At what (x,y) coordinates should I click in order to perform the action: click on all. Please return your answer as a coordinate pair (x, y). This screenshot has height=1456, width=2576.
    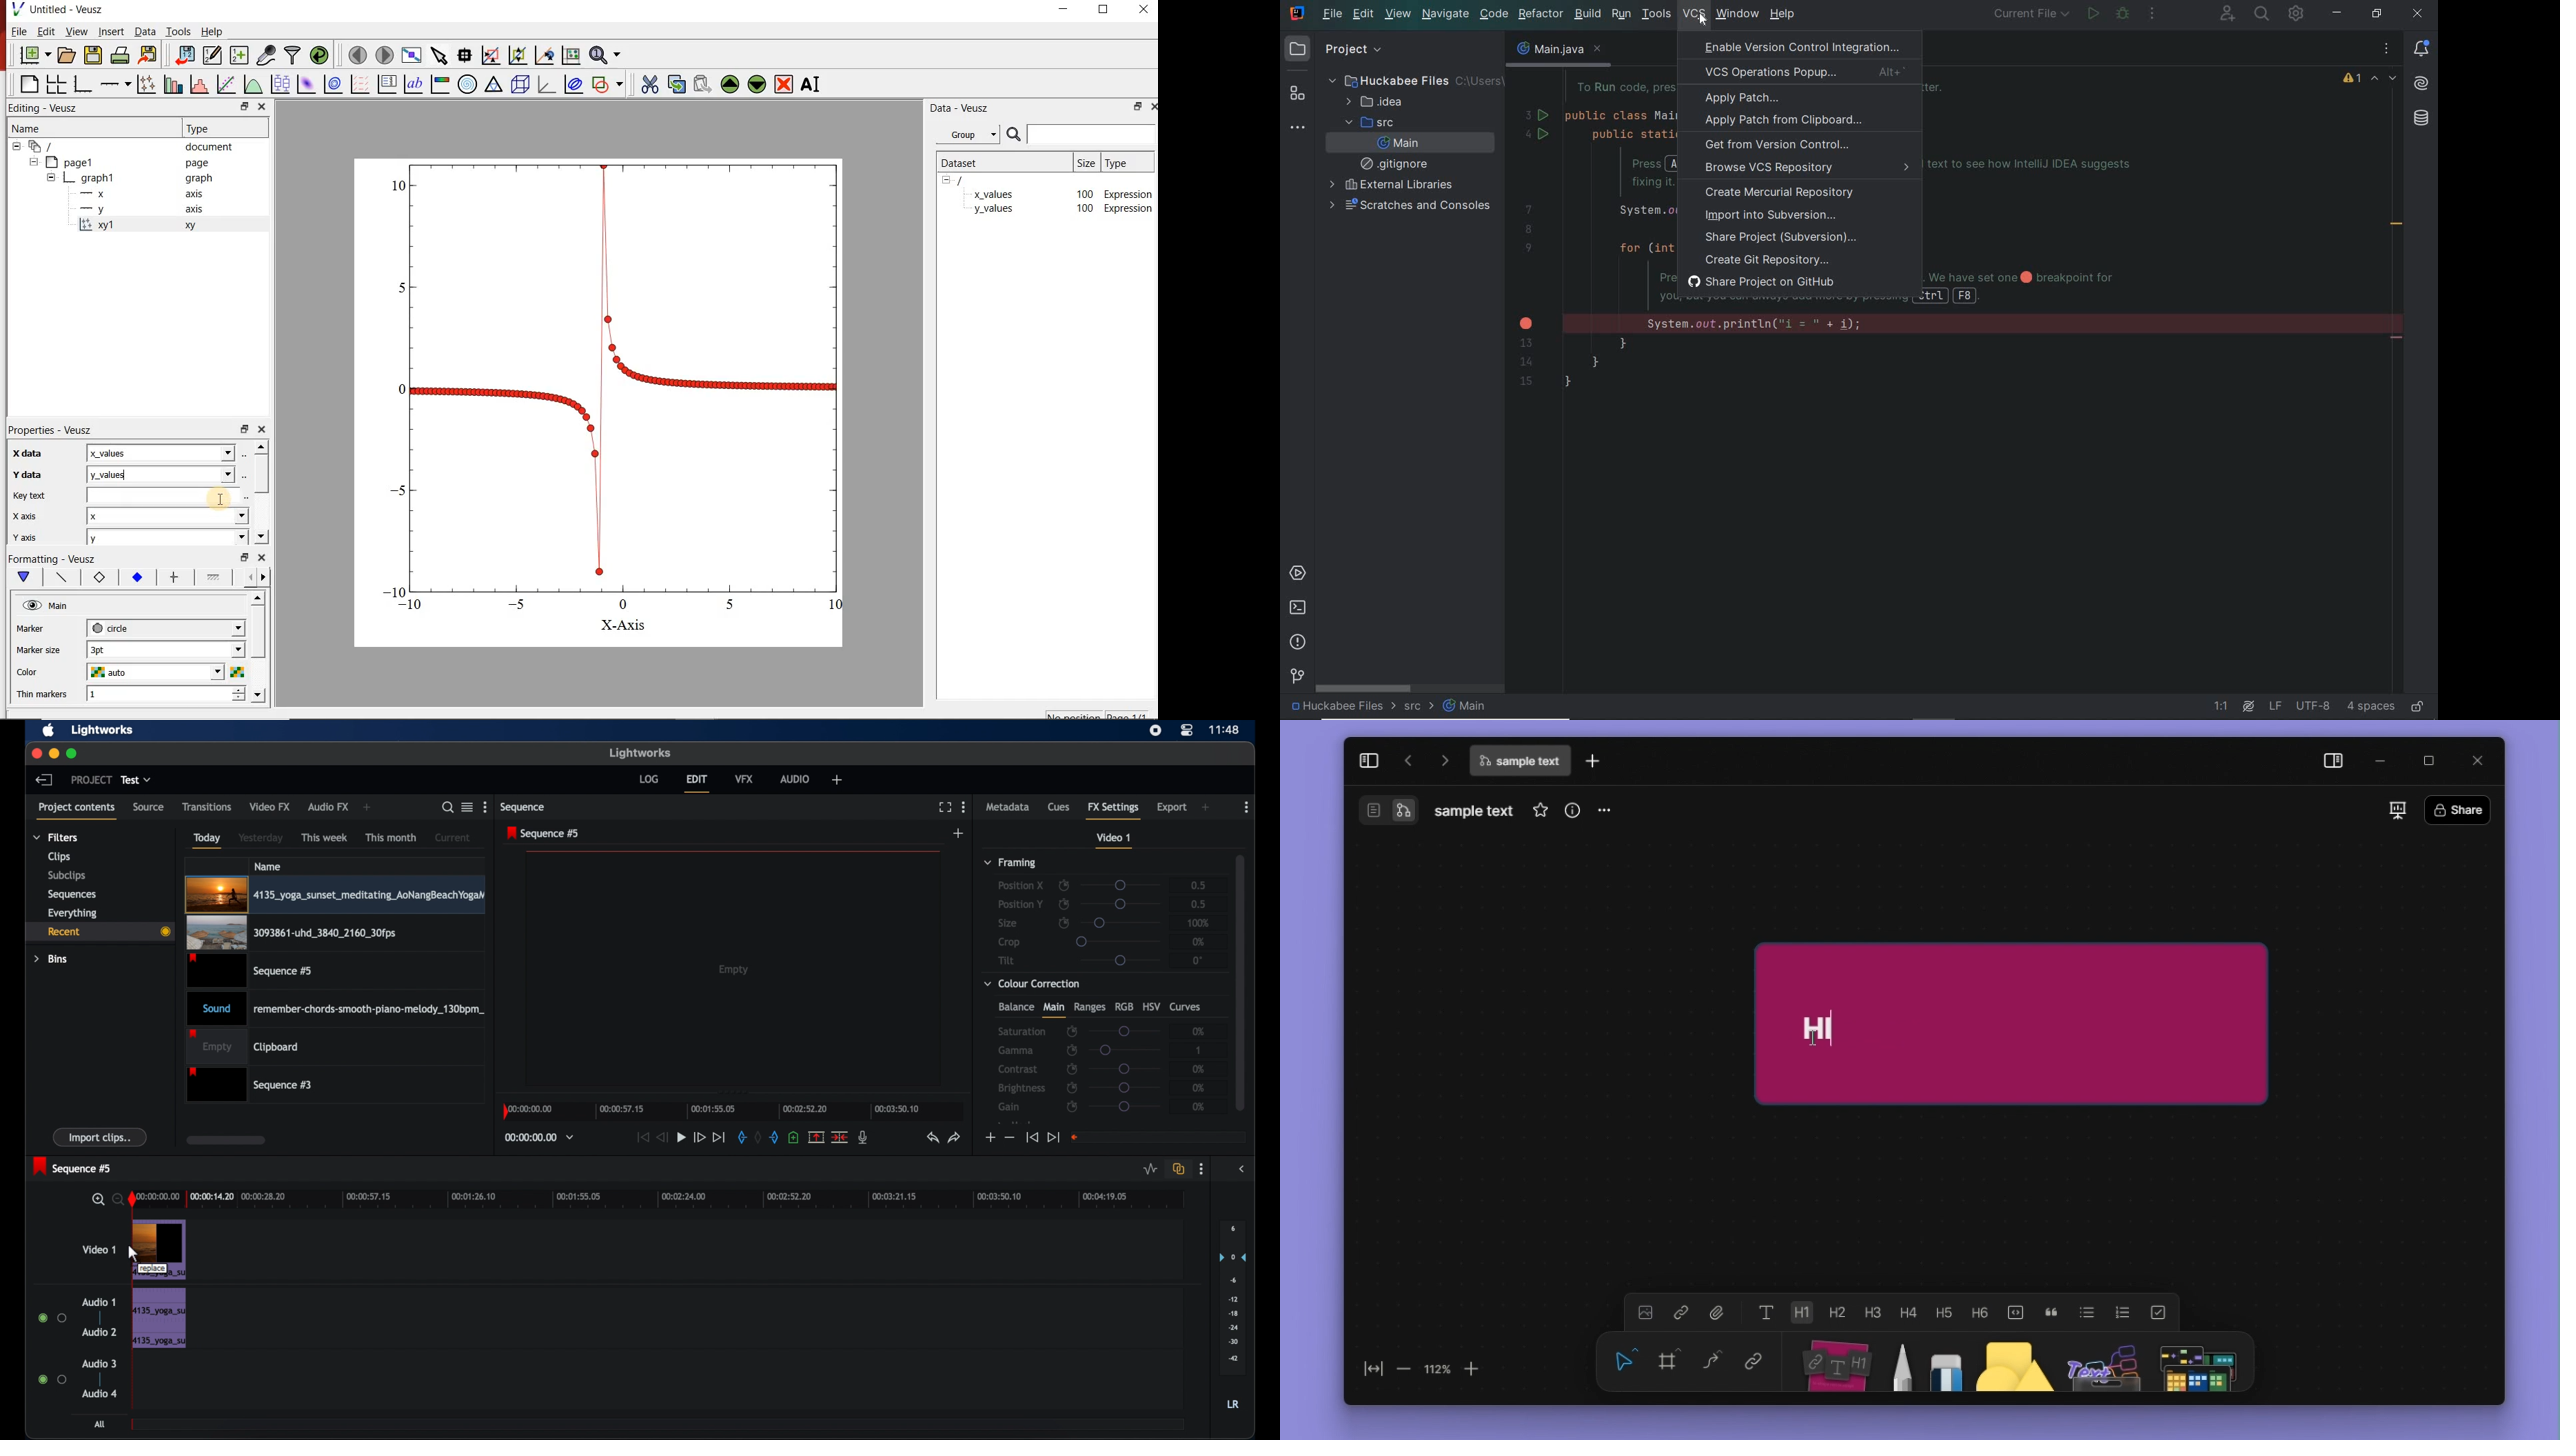
    Looking at the image, I should click on (100, 1424).